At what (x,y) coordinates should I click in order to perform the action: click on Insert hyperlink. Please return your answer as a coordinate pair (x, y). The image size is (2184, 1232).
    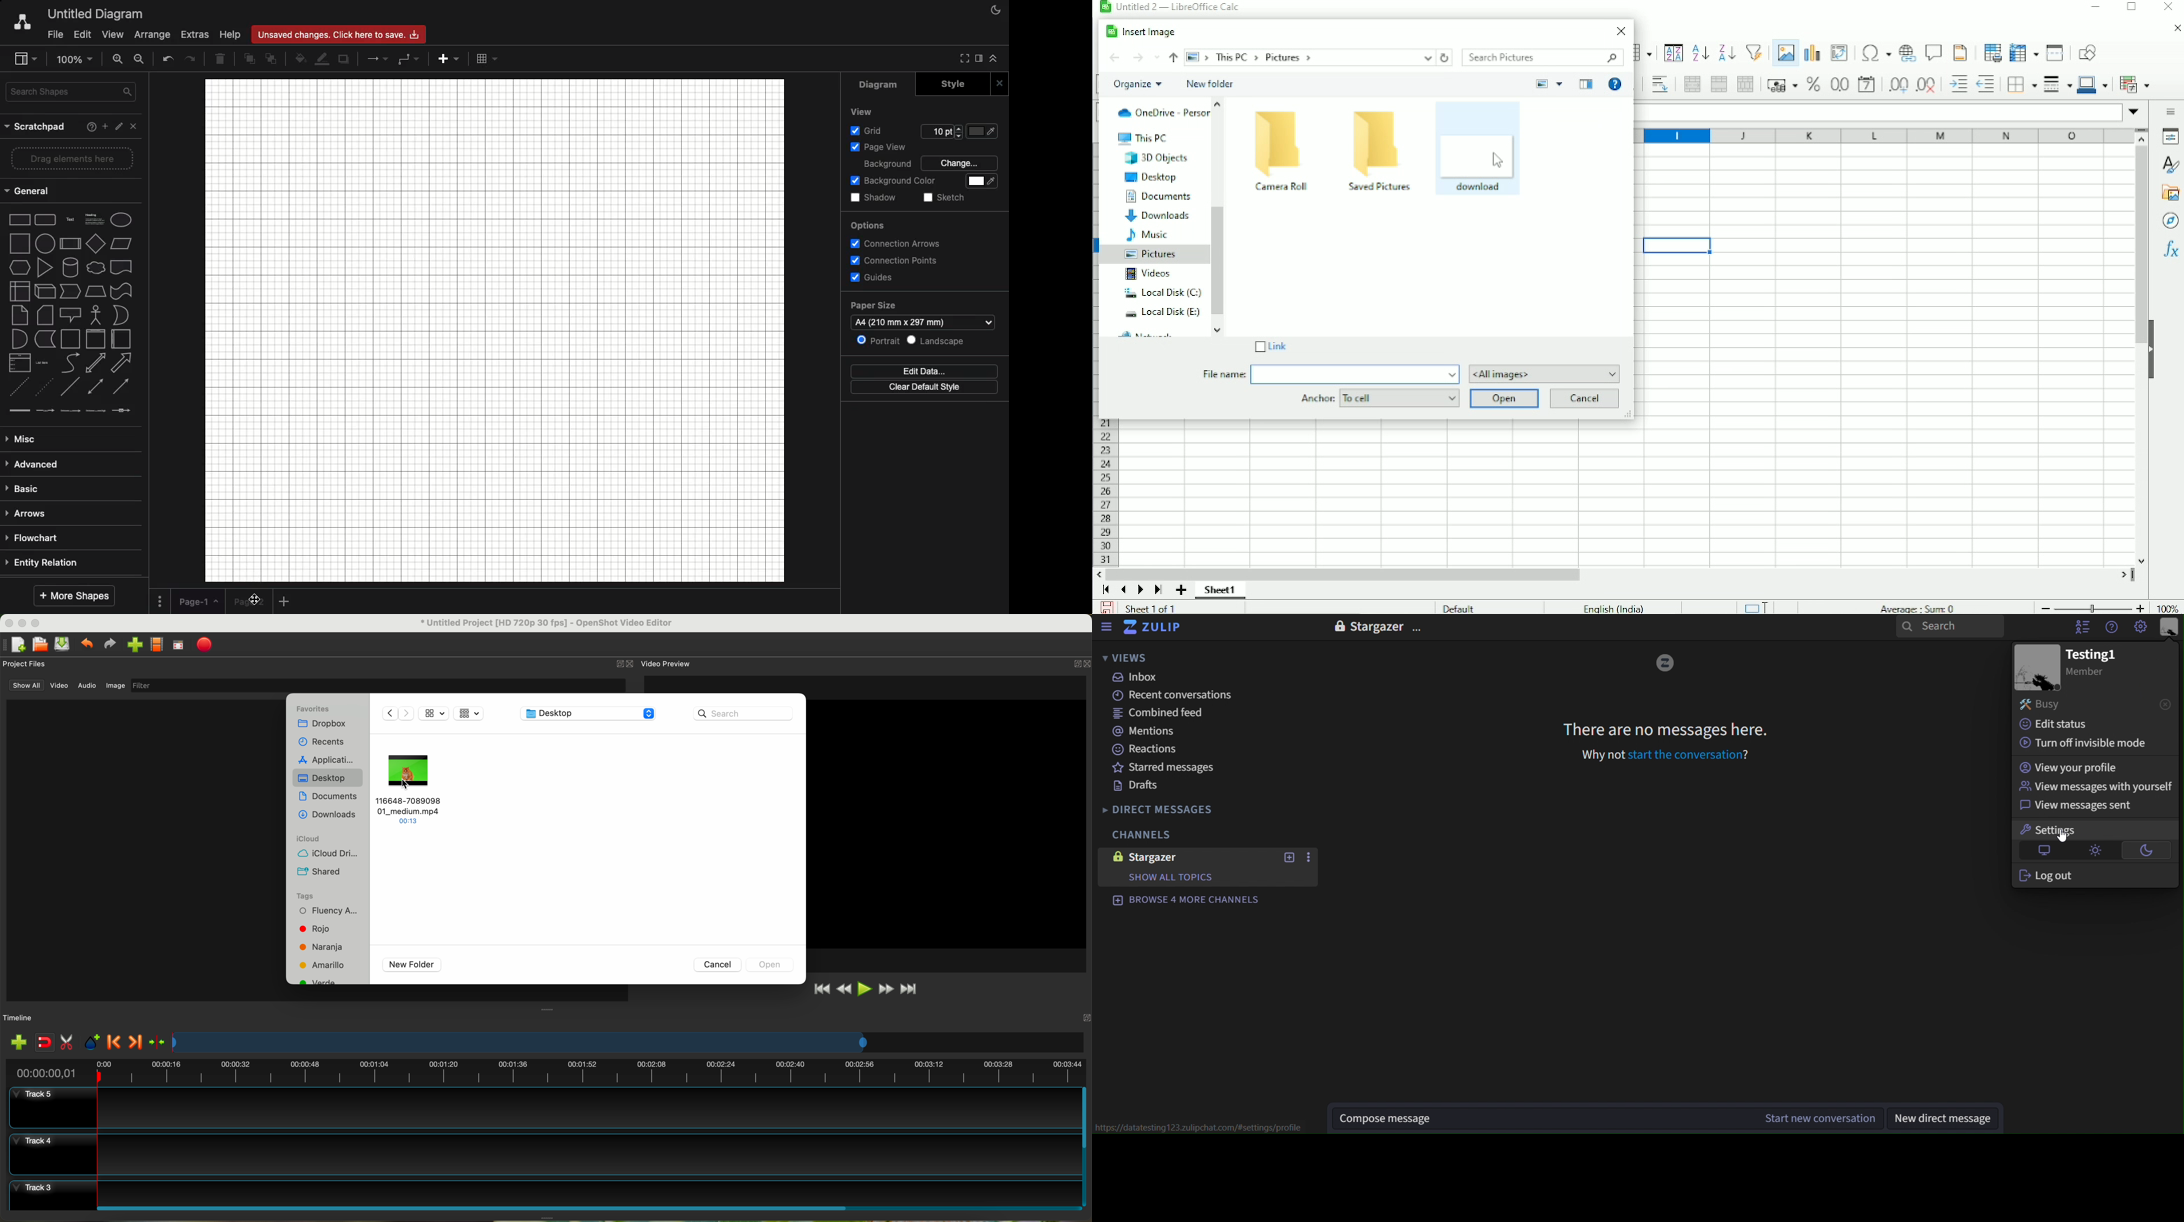
    Looking at the image, I should click on (1907, 53).